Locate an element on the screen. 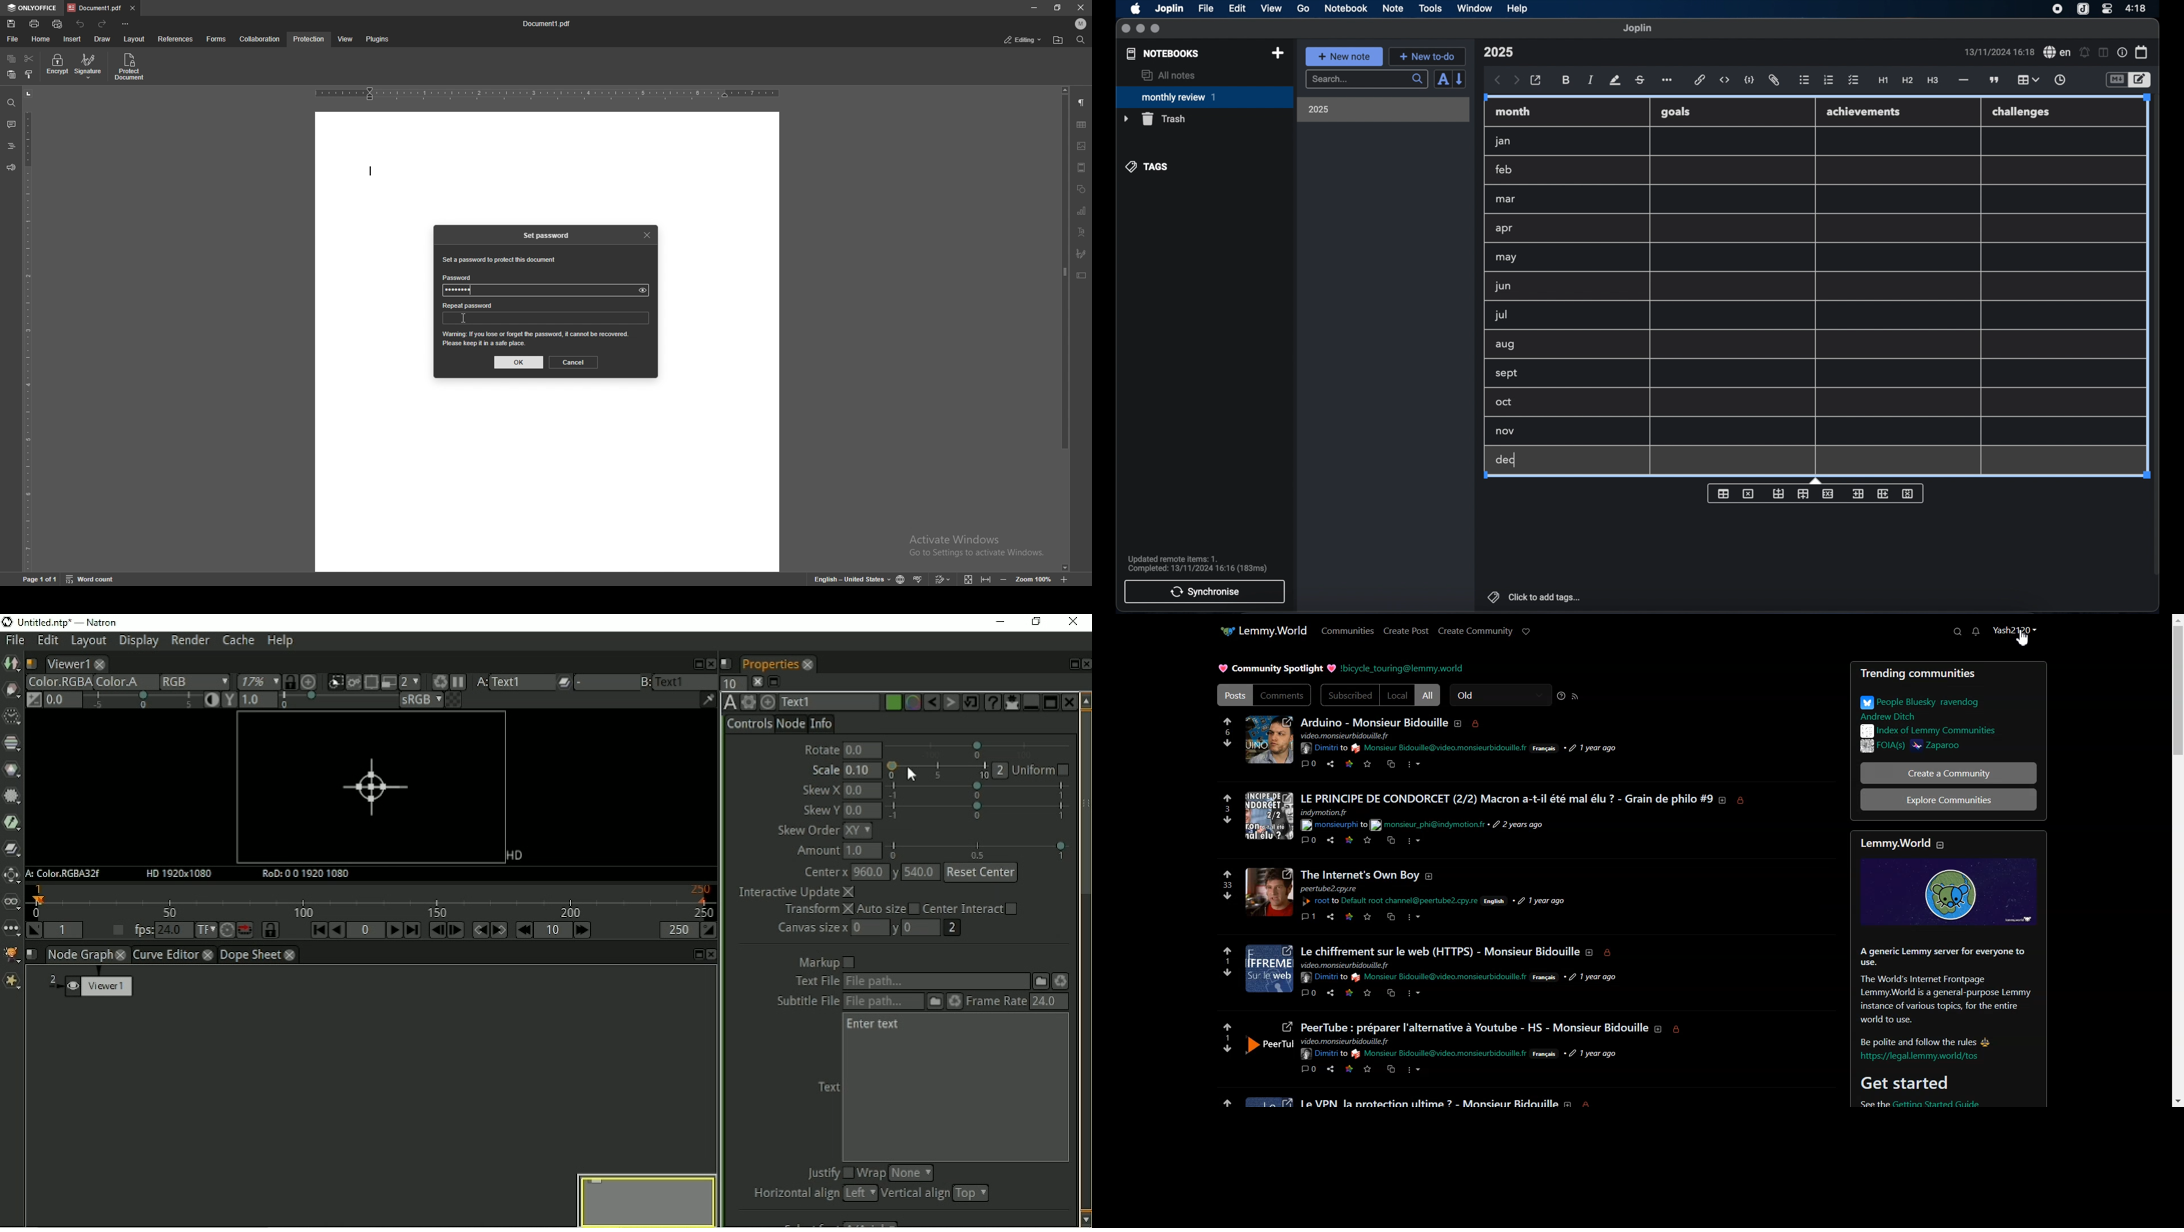  zoom out is located at coordinates (1006, 579).